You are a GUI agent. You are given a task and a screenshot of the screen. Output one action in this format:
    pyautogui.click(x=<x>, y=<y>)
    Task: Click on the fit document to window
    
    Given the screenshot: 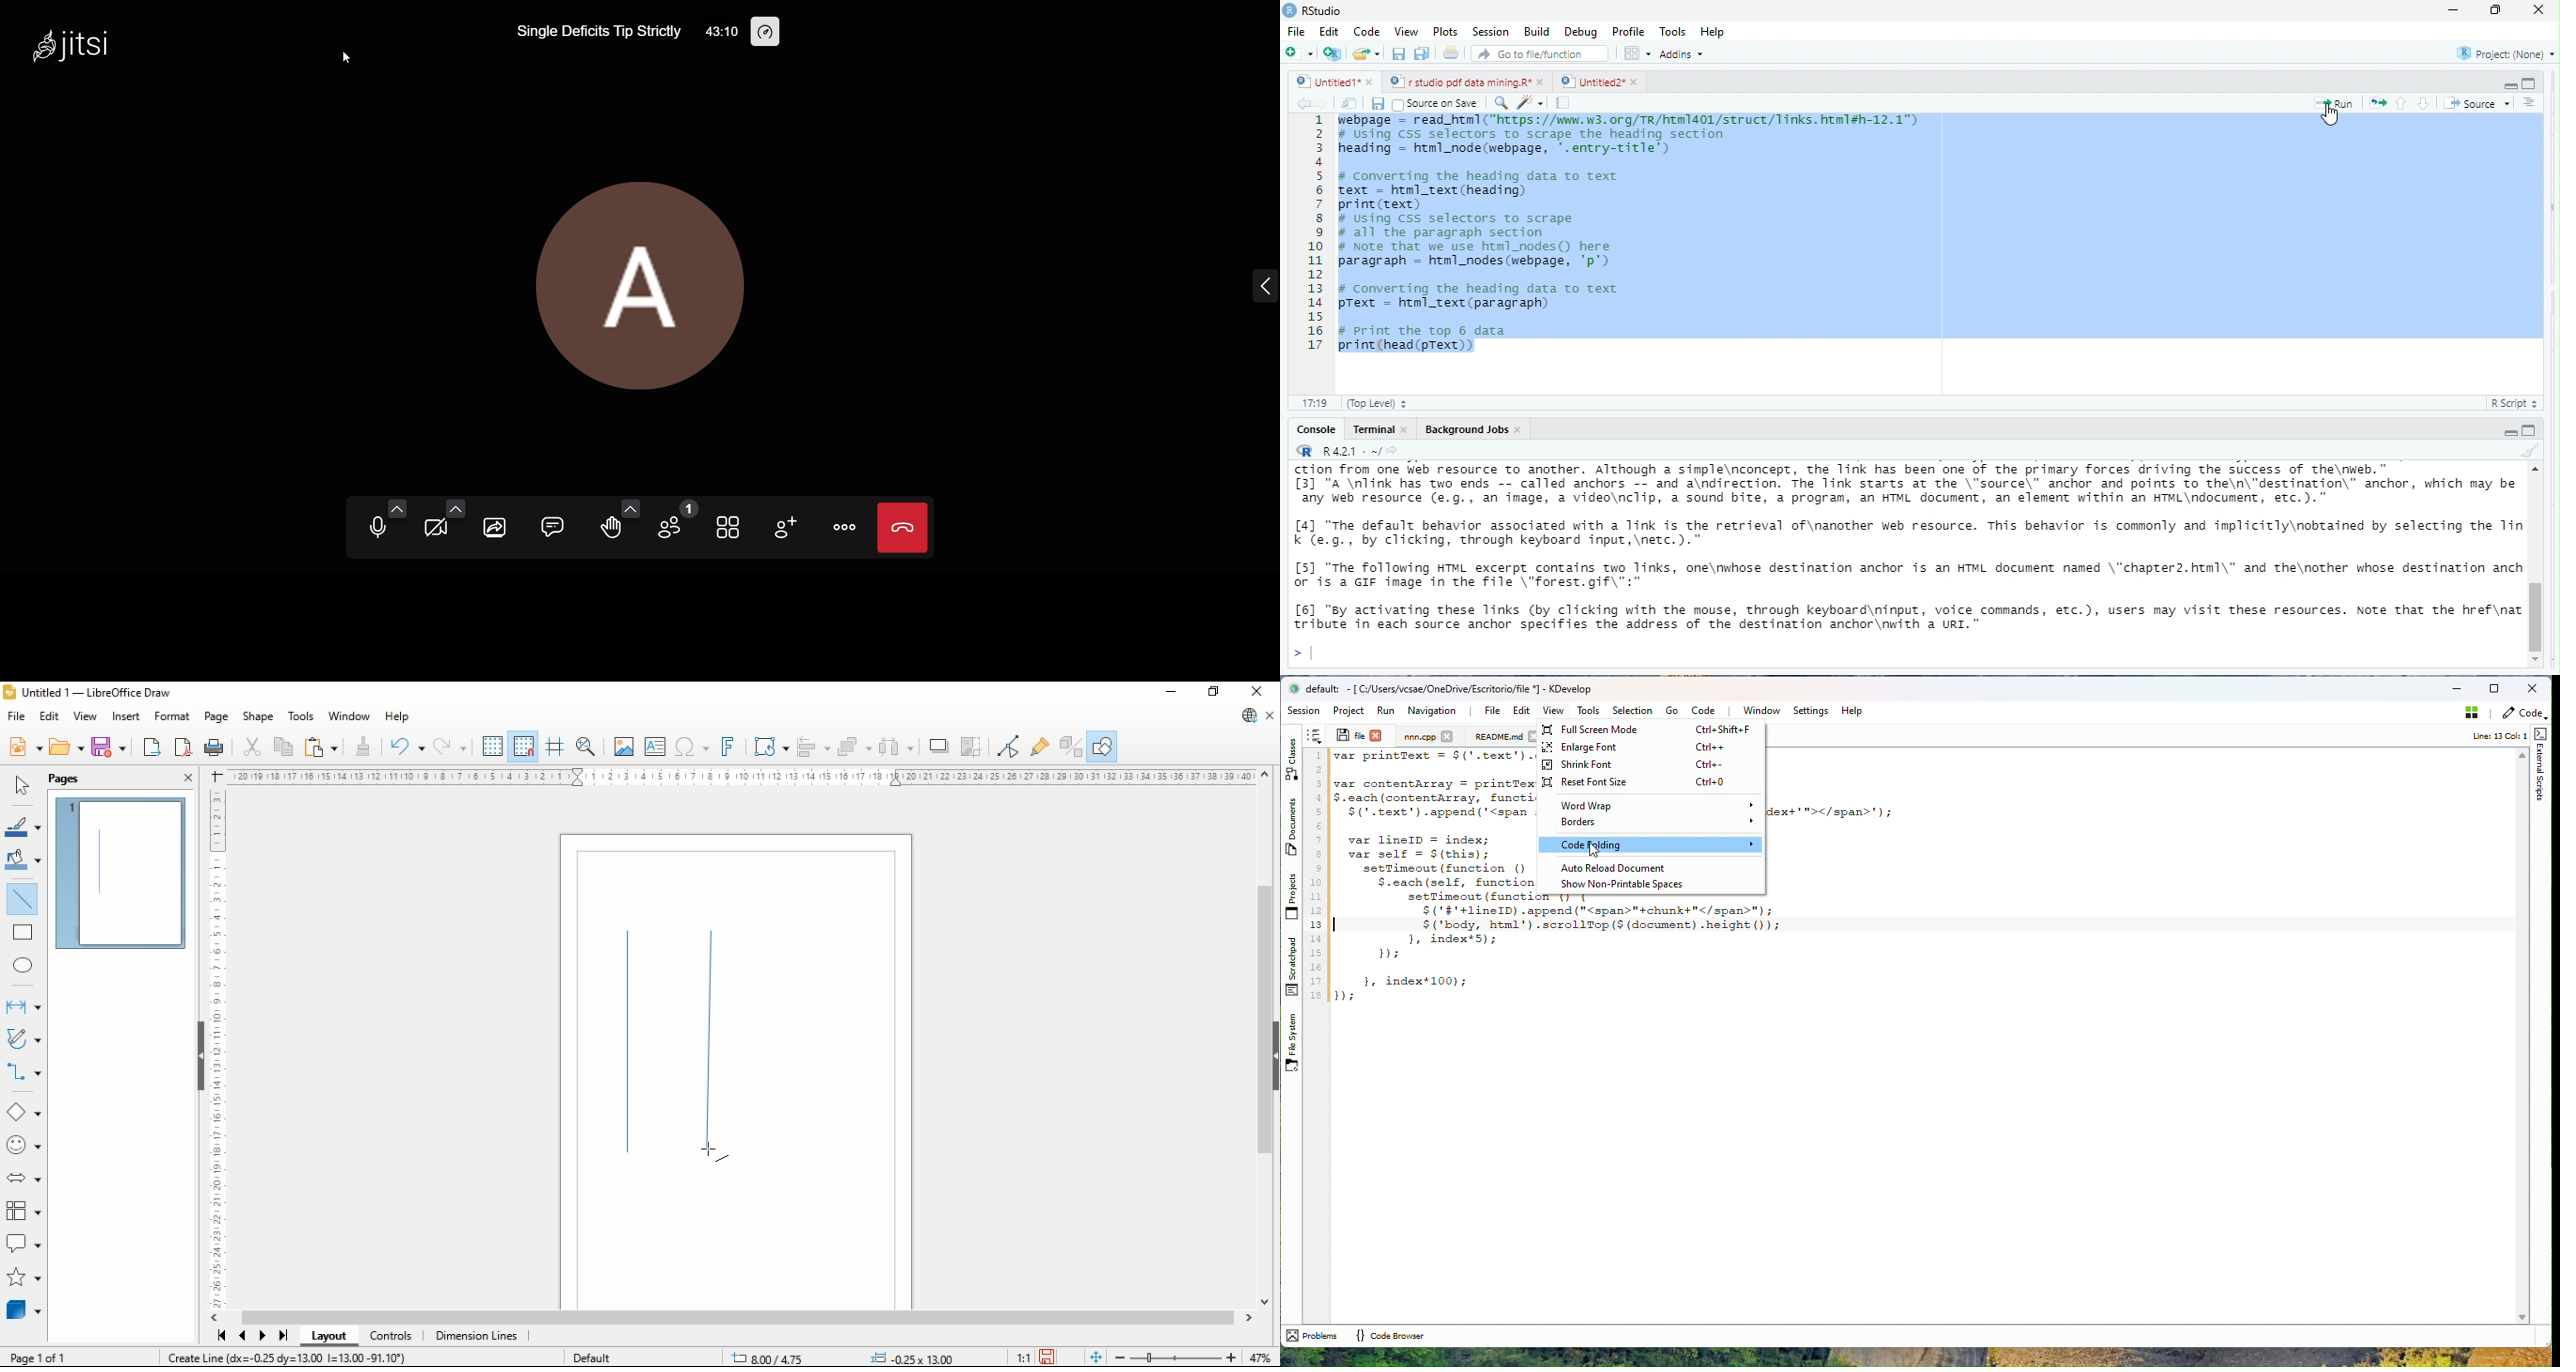 What is the action you would take?
    pyautogui.click(x=1096, y=1355)
    